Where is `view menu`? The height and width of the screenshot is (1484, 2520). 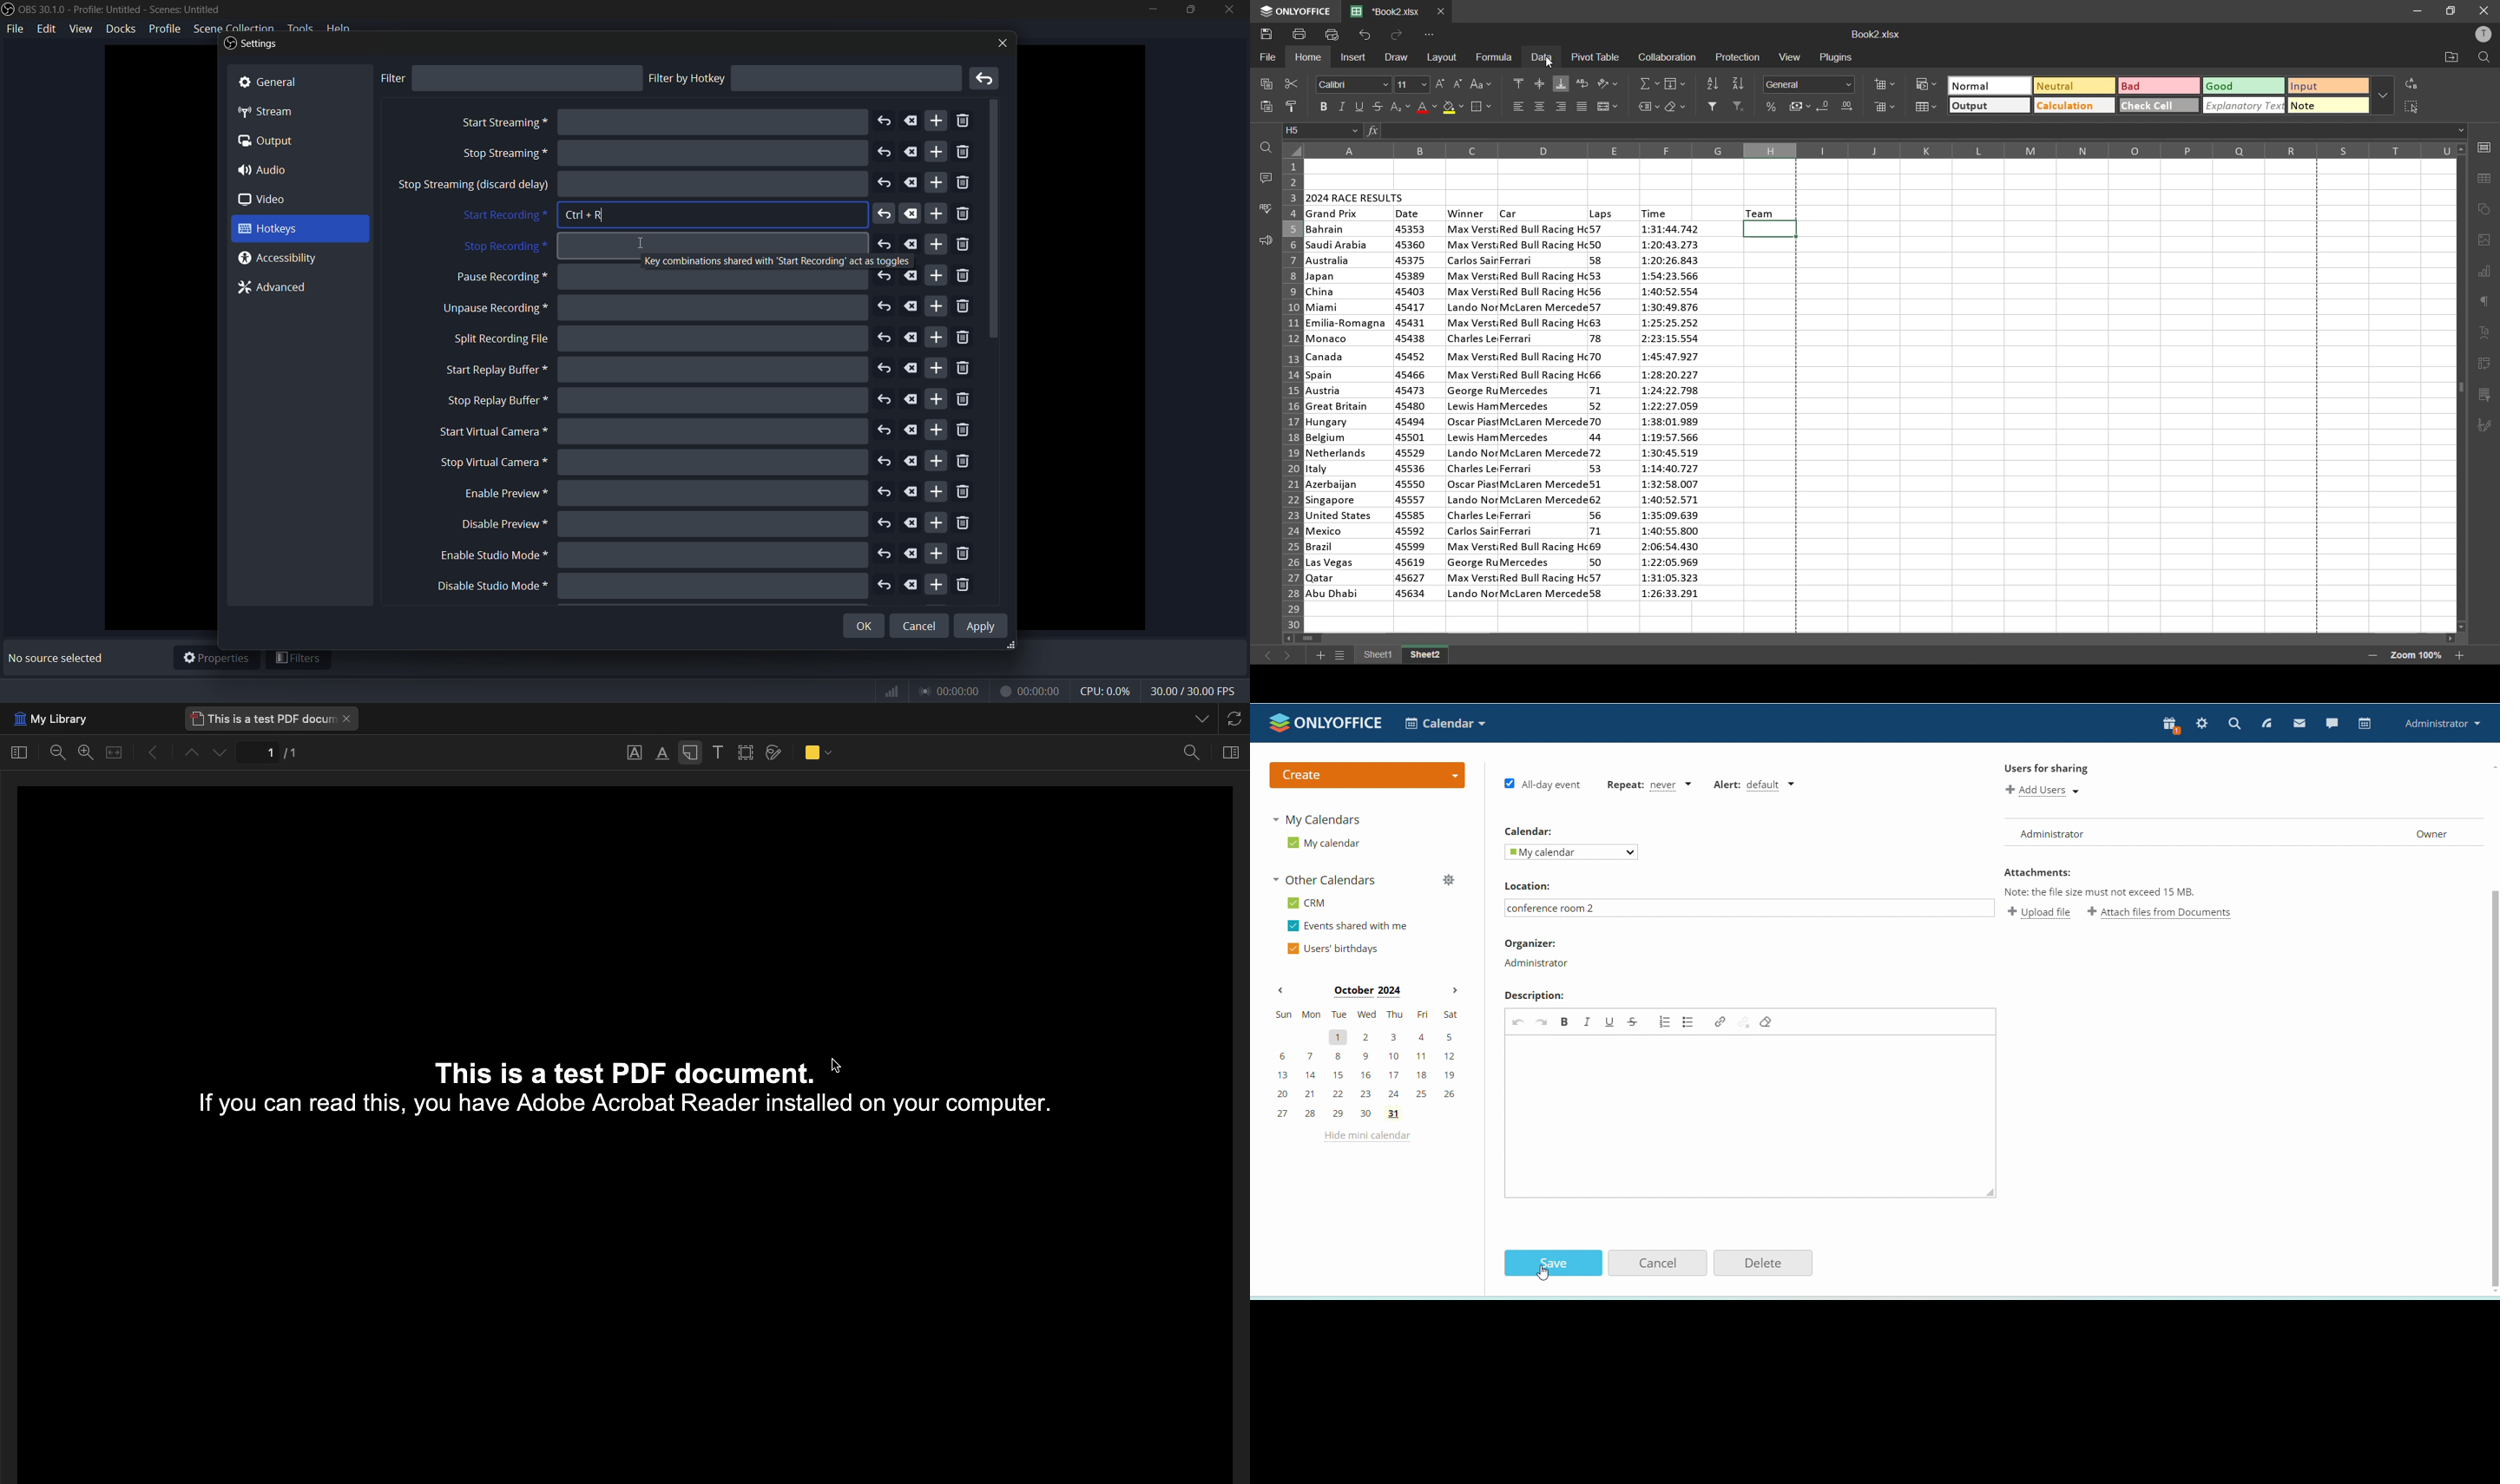 view menu is located at coordinates (81, 28).